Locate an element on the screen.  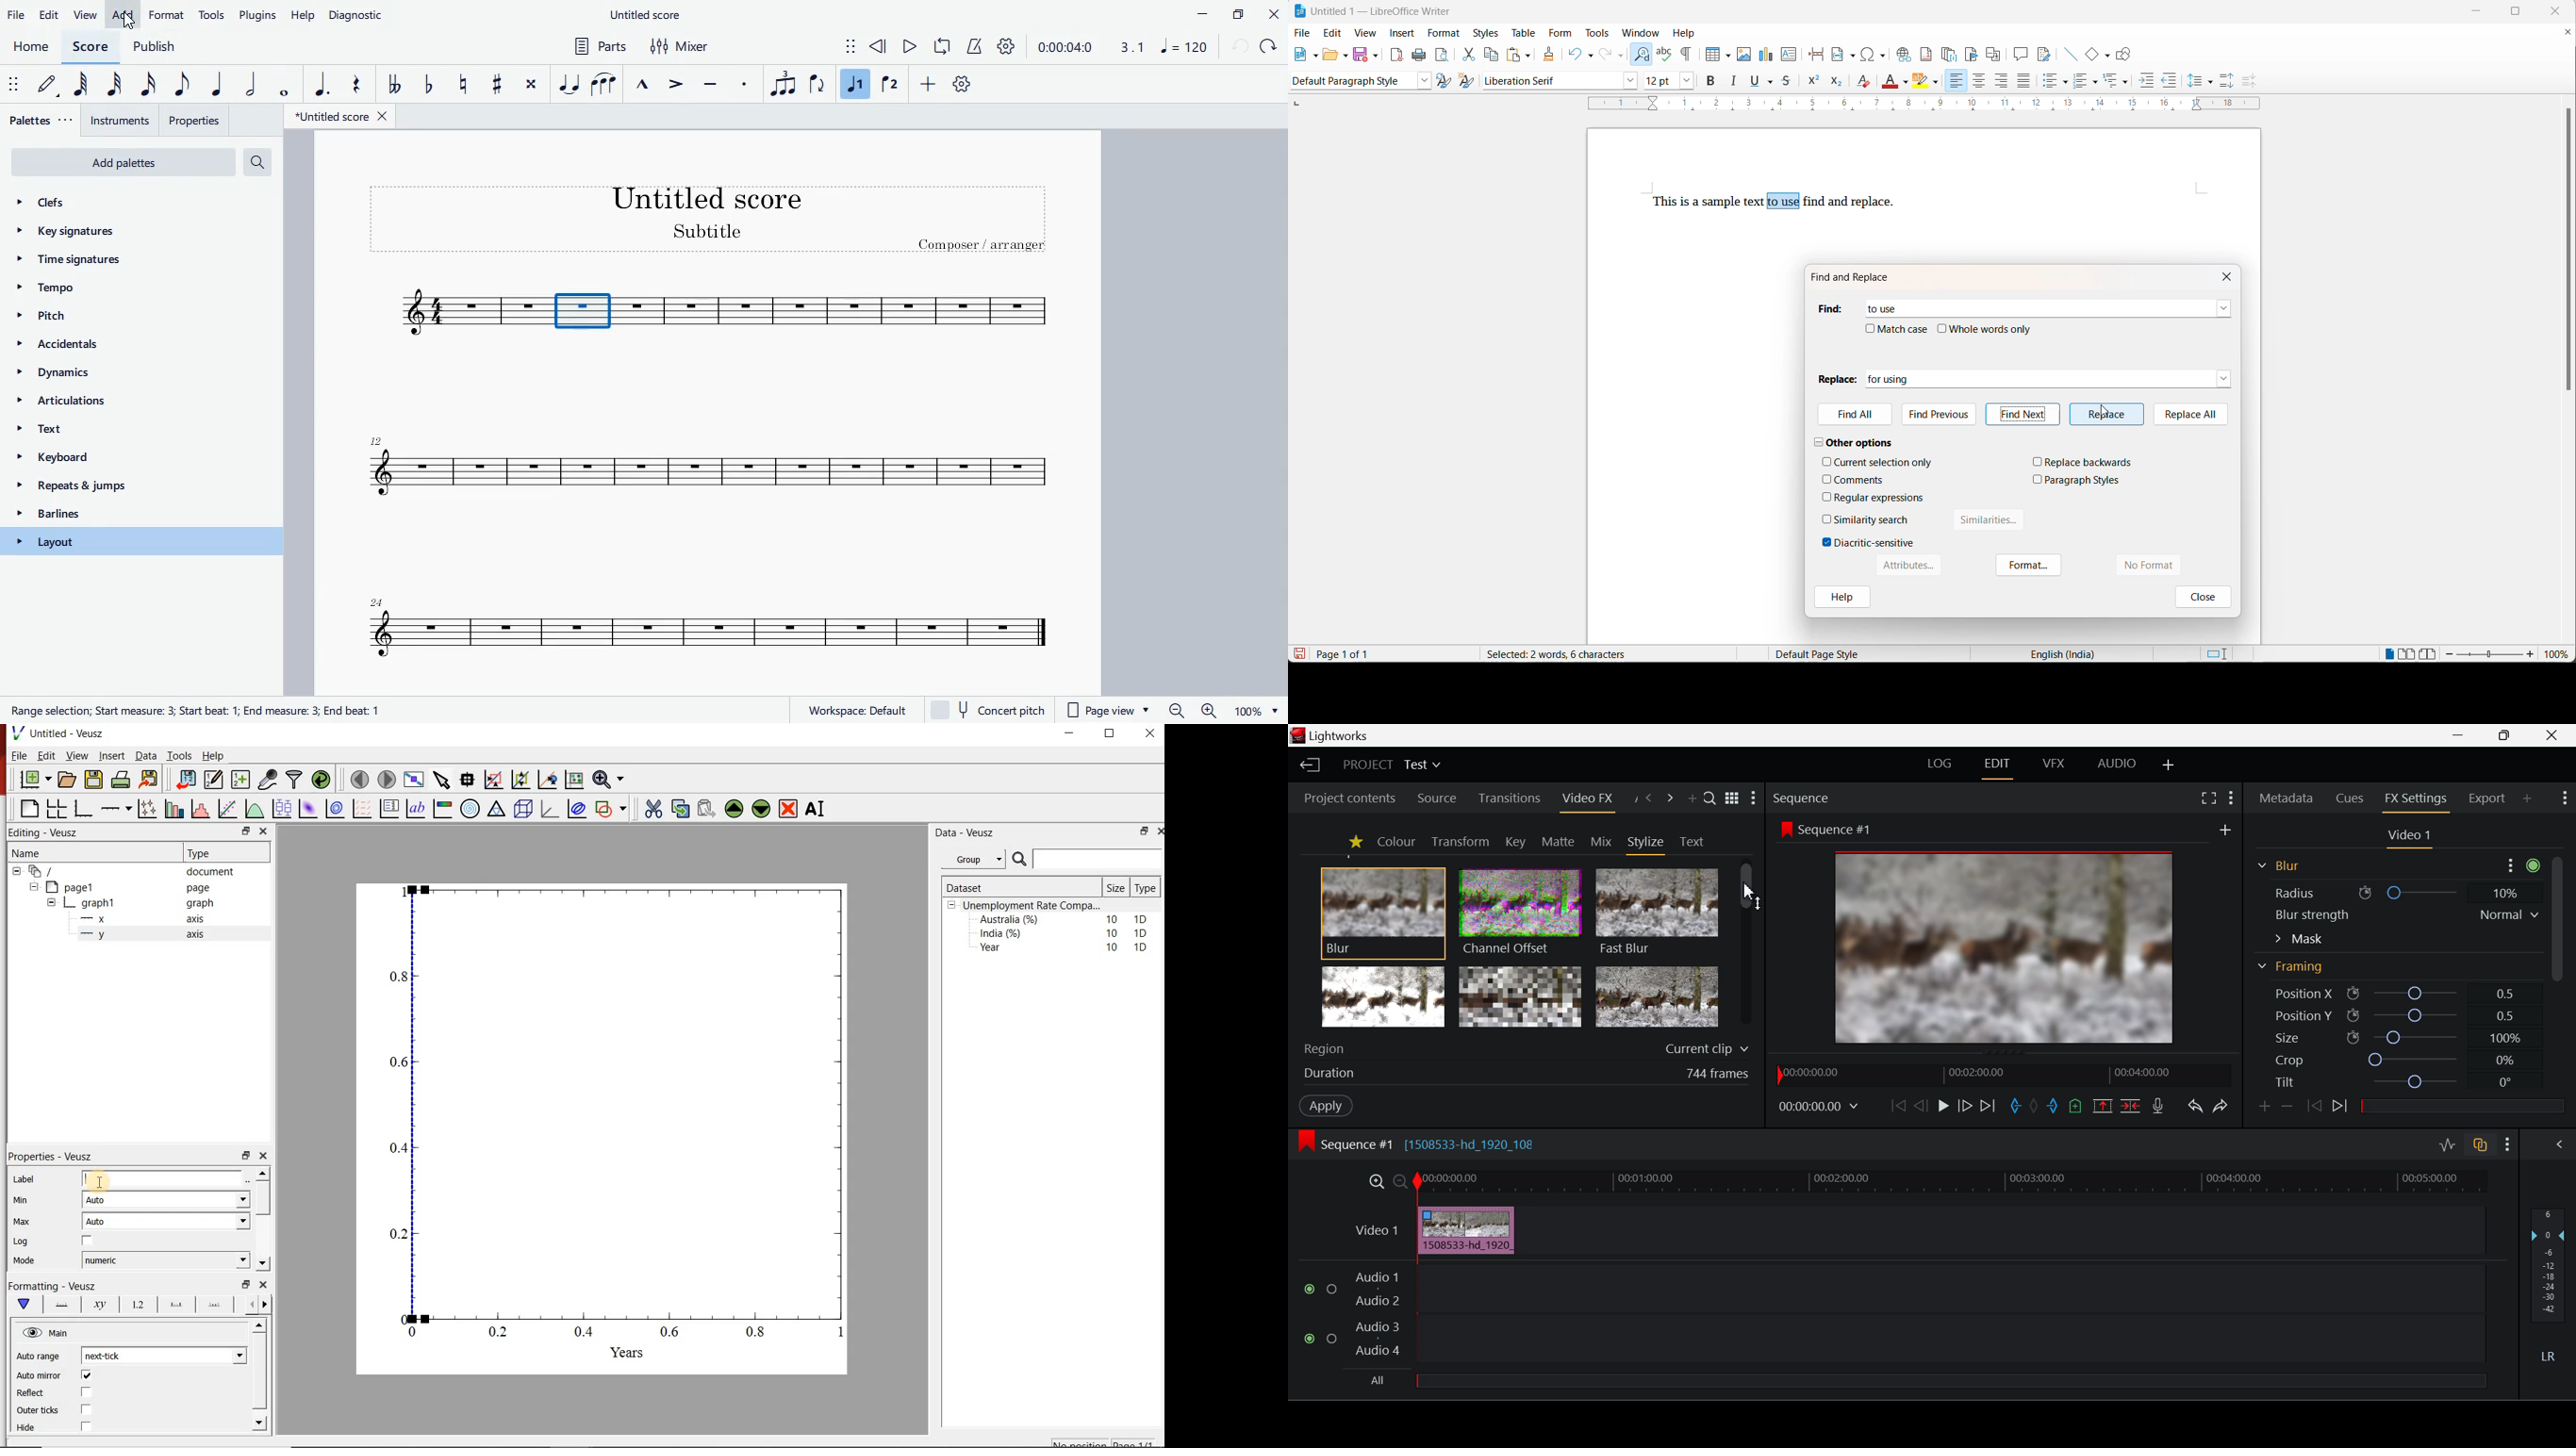
character highlight is located at coordinates (1920, 81).